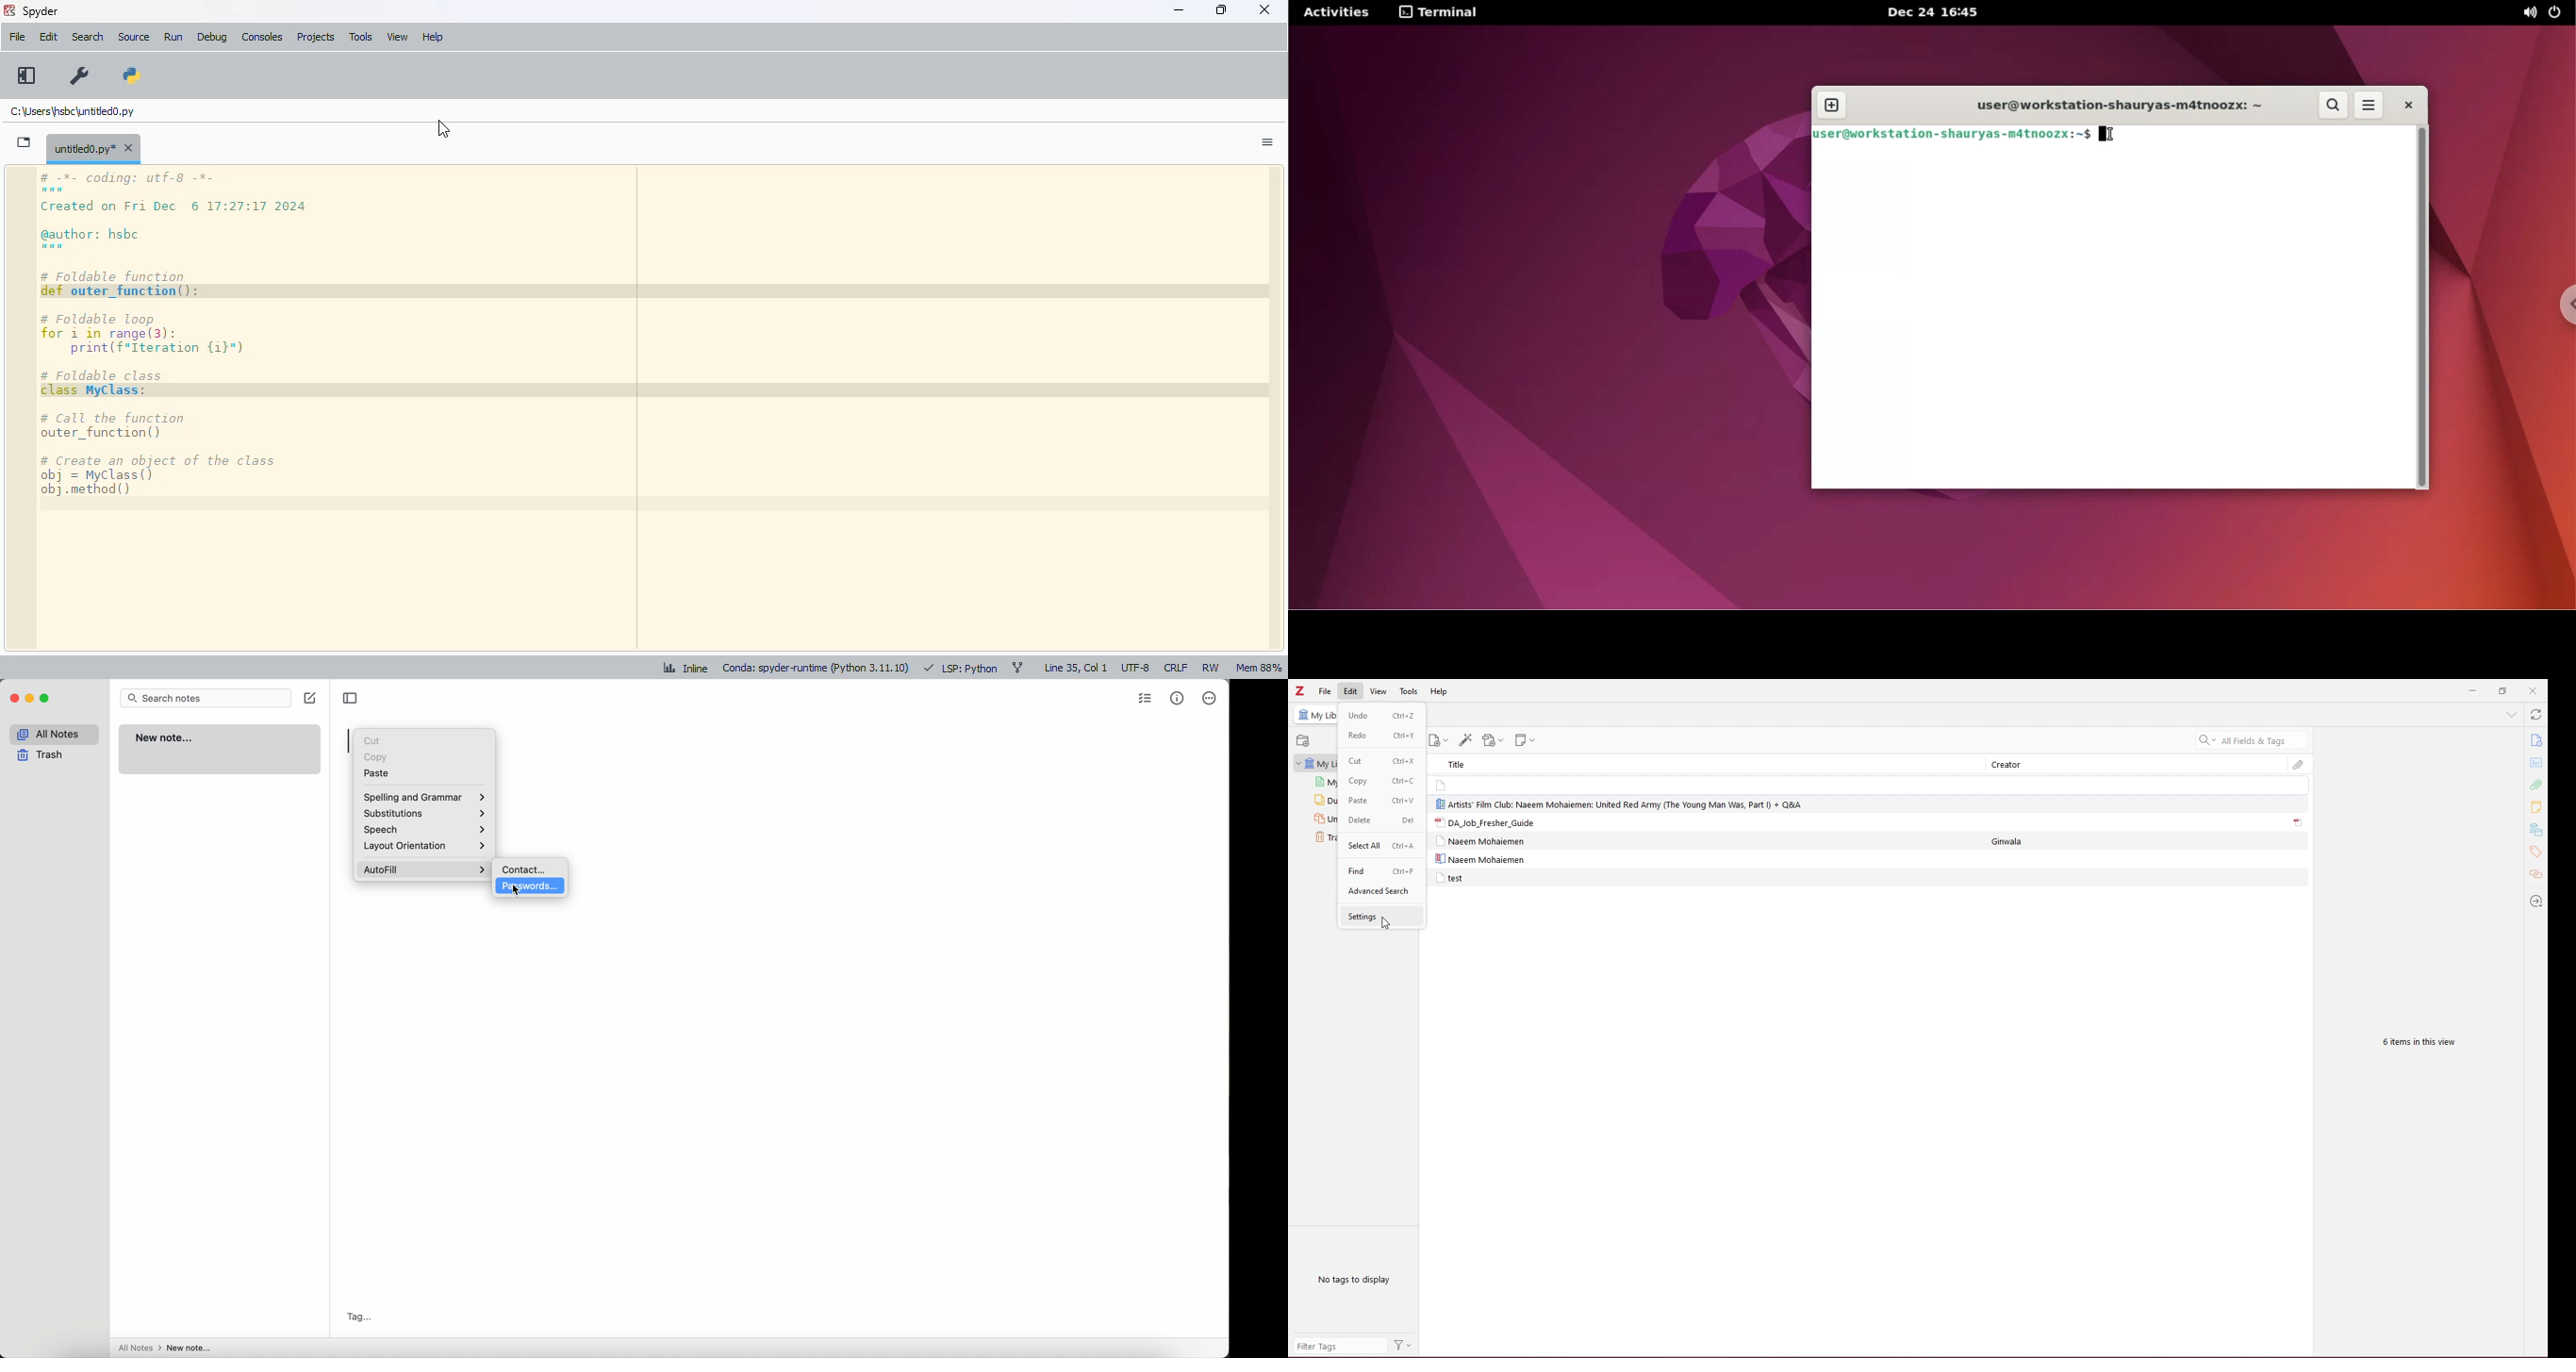 The image size is (2576, 1372). What do you see at coordinates (1466, 740) in the screenshot?
I see `add items by identifier` at bounding box center [1466, 740].